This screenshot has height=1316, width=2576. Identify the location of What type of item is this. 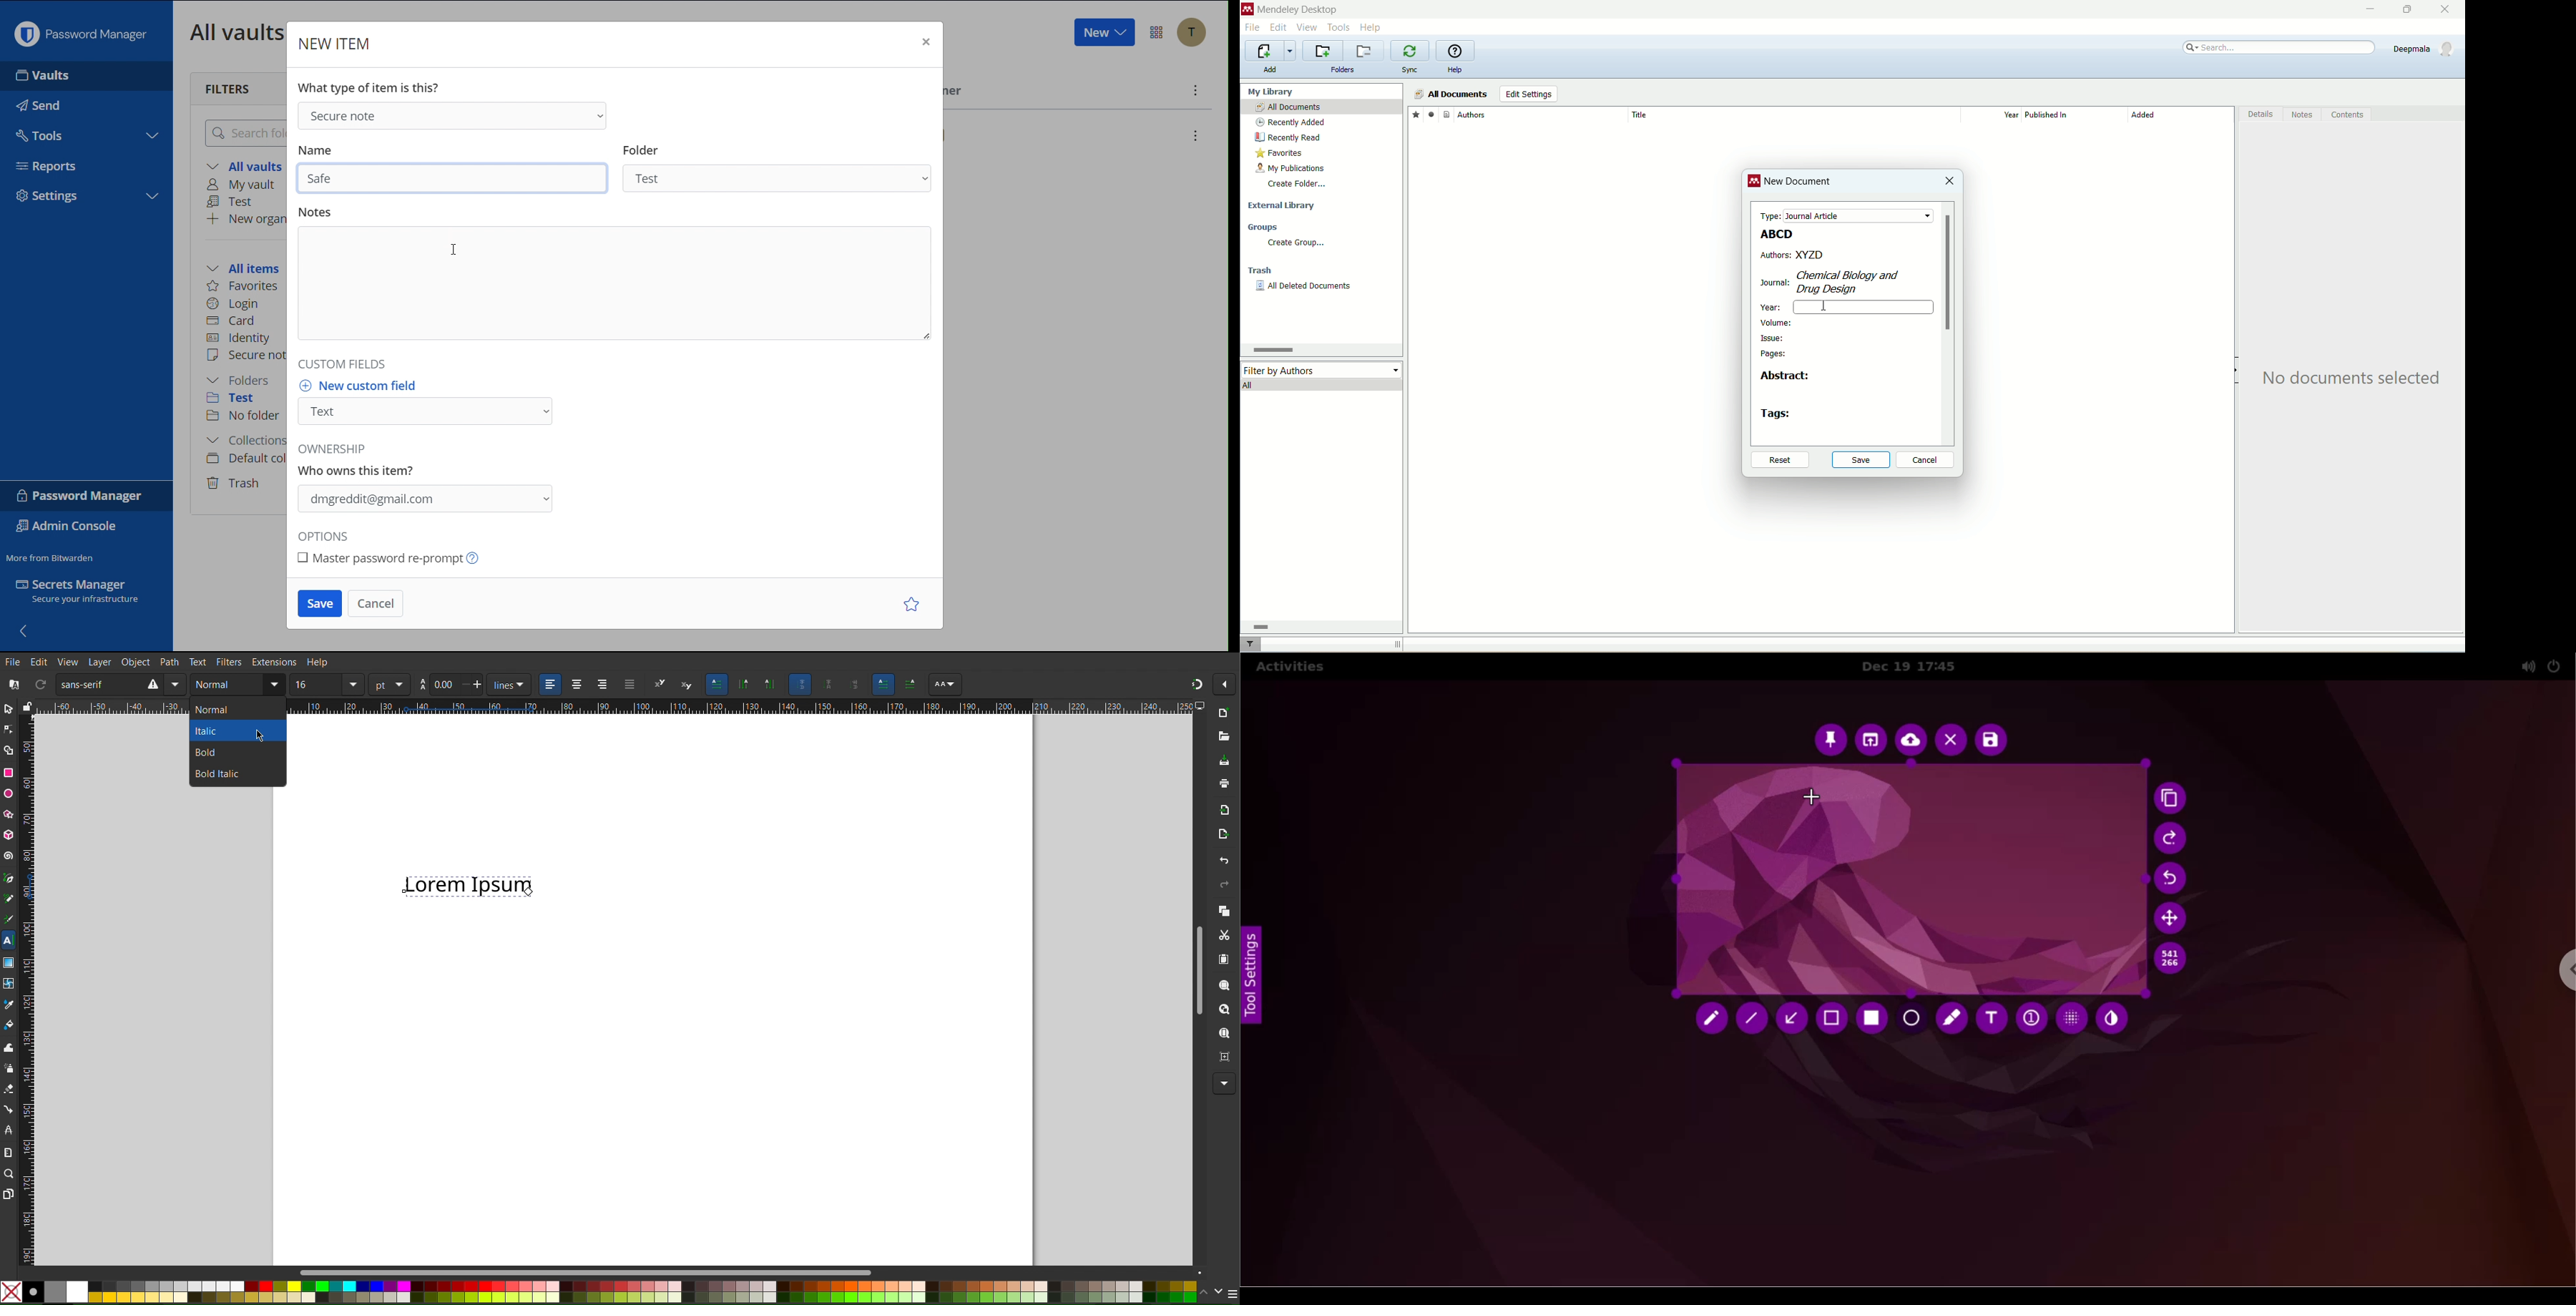
(368, 87).